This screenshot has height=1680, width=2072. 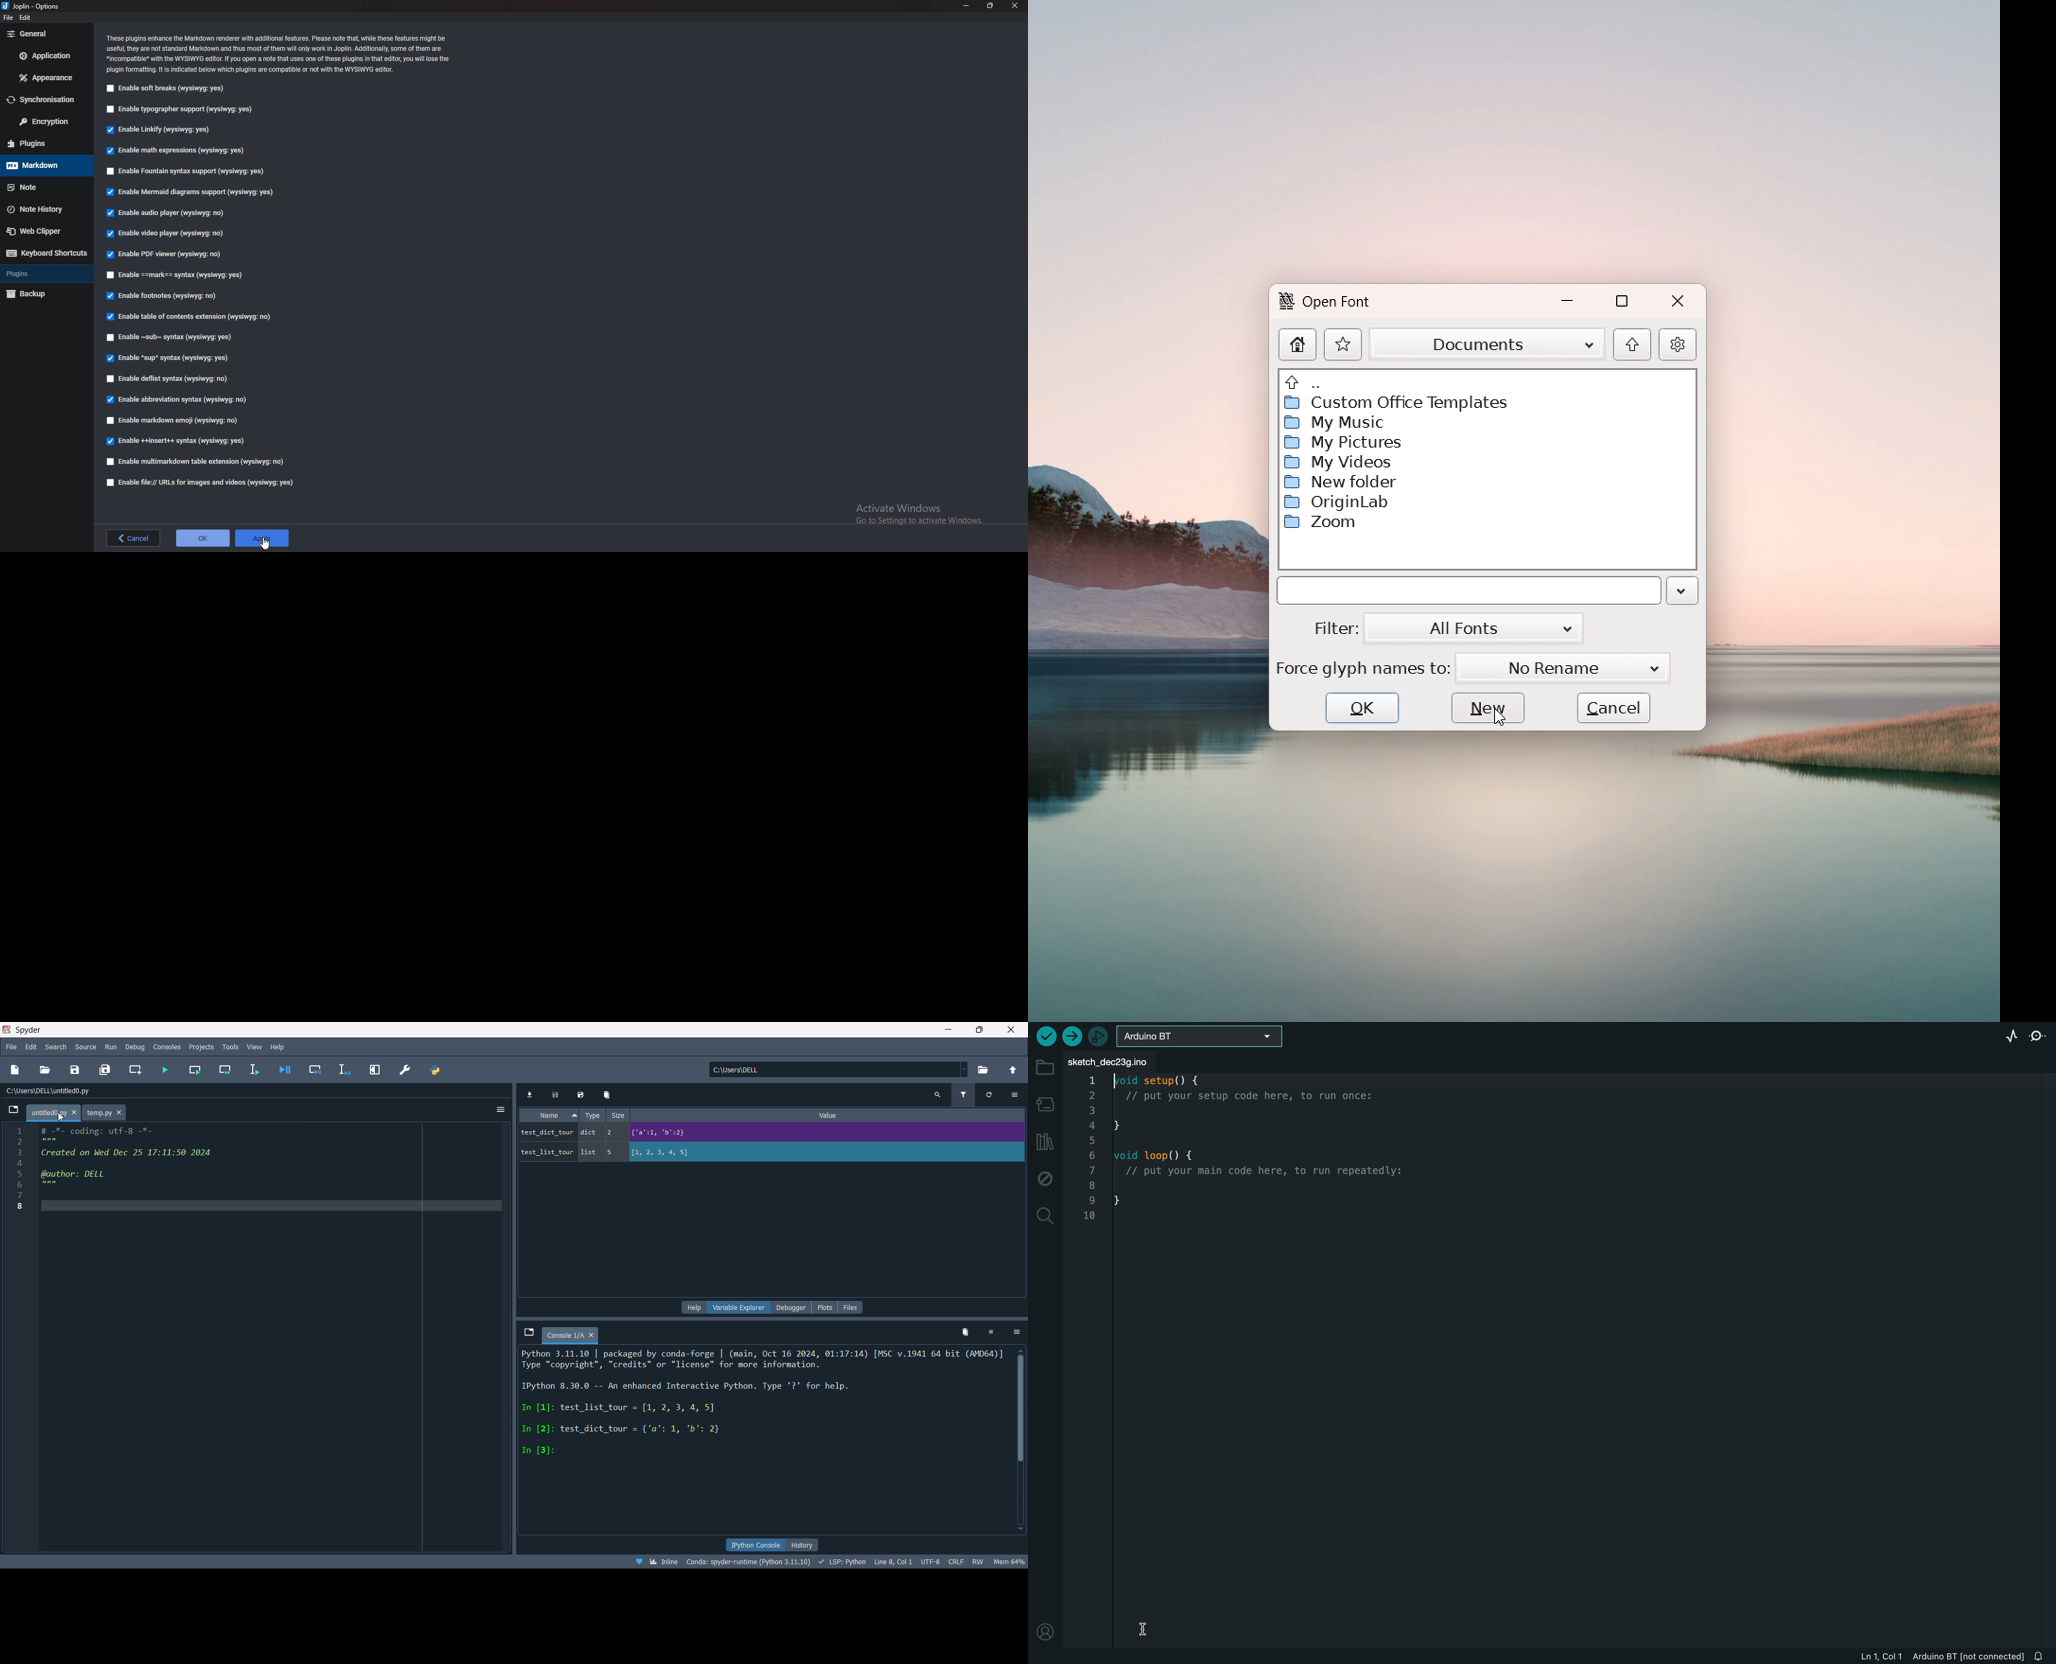 I want to click on markdown, so click(x=45, y=165).